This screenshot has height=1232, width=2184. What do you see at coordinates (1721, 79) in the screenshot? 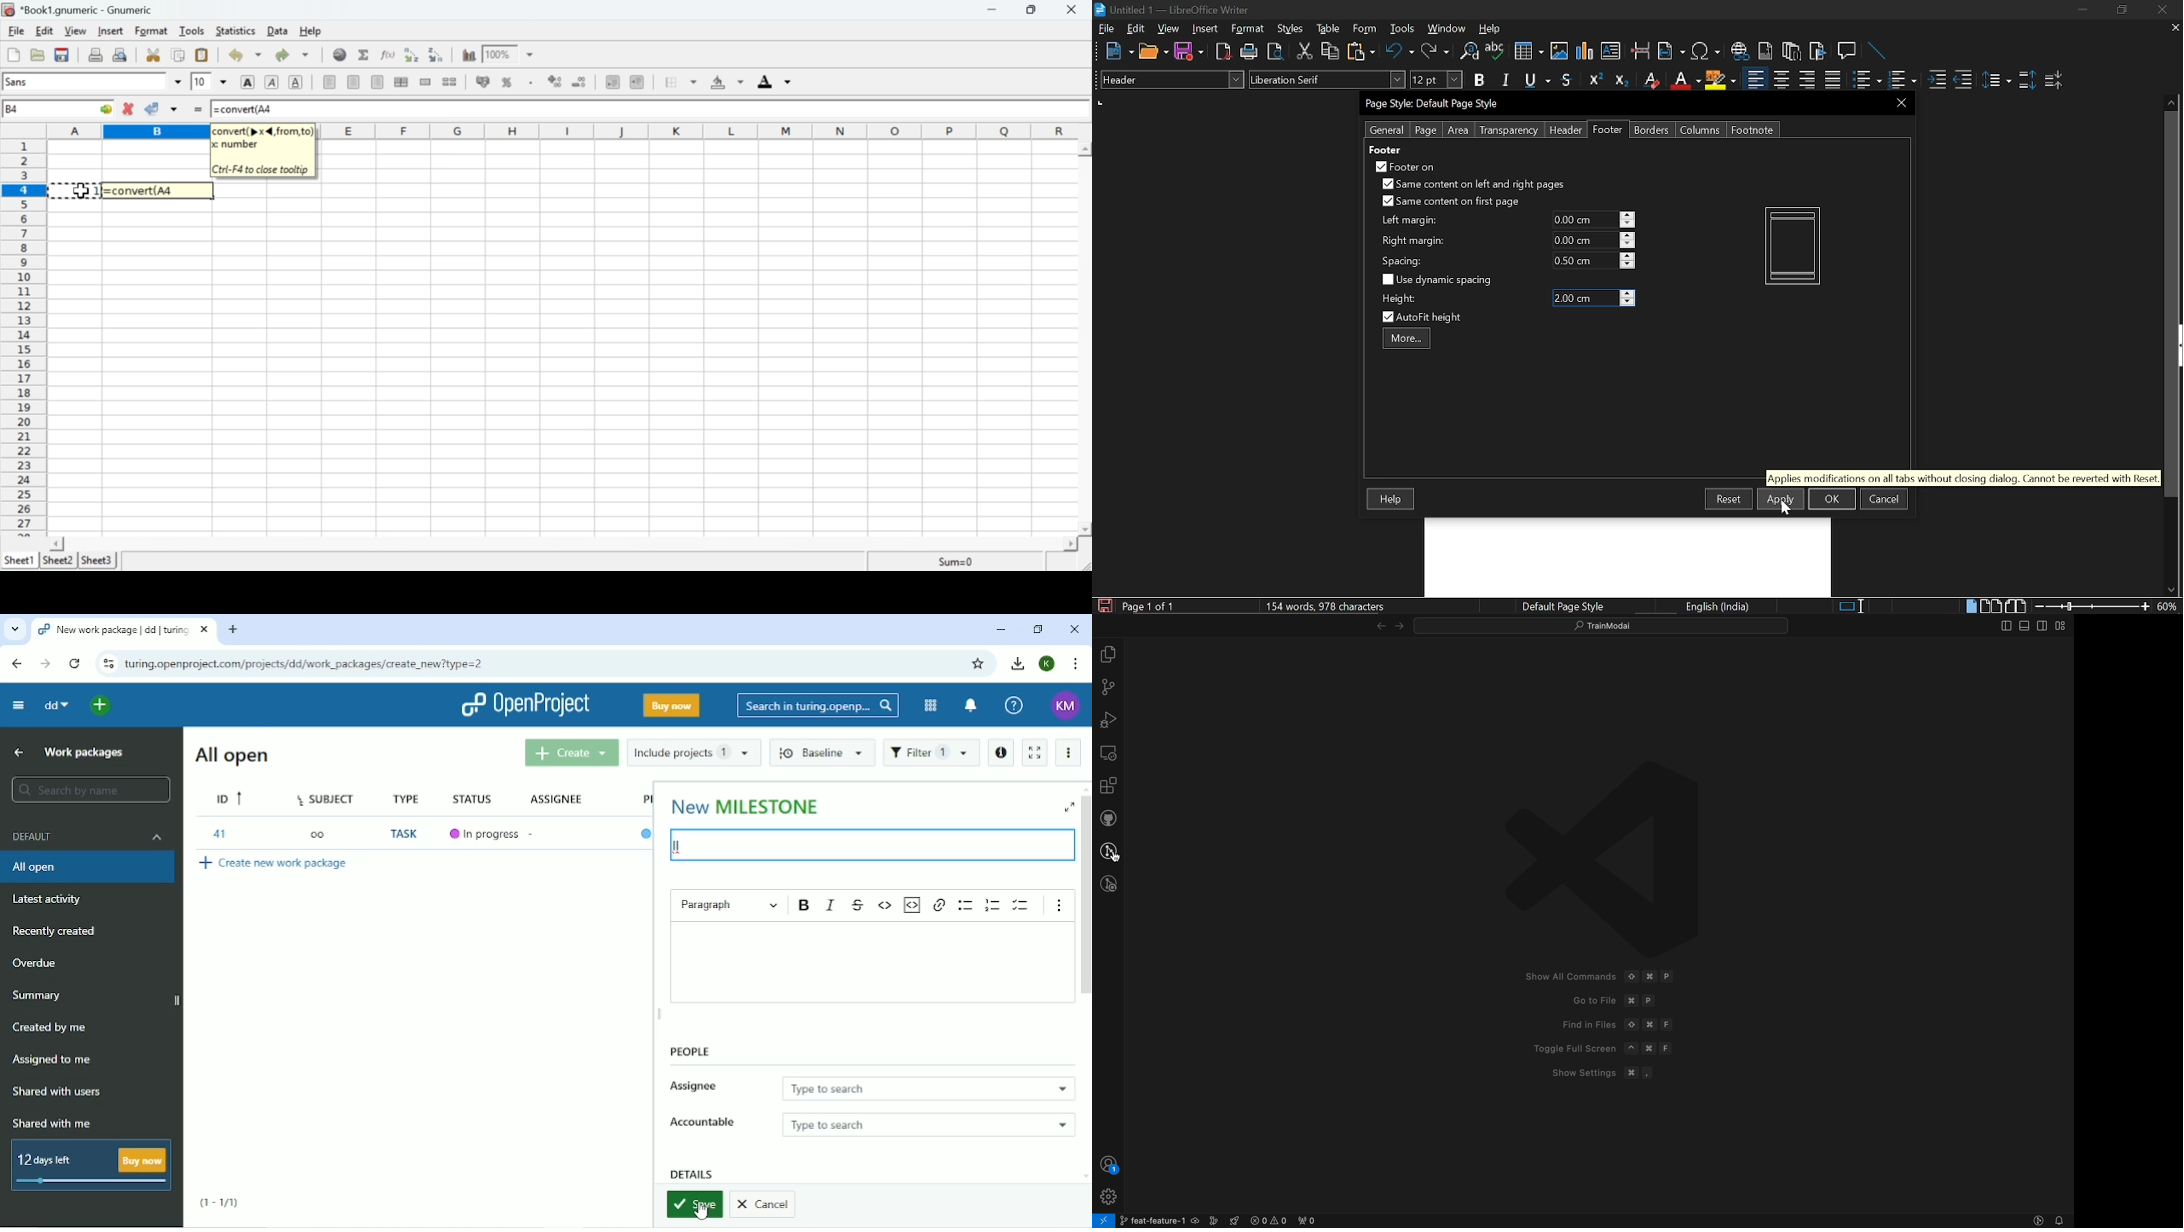
I see `Highlight` at bounding box center [1721, 79].